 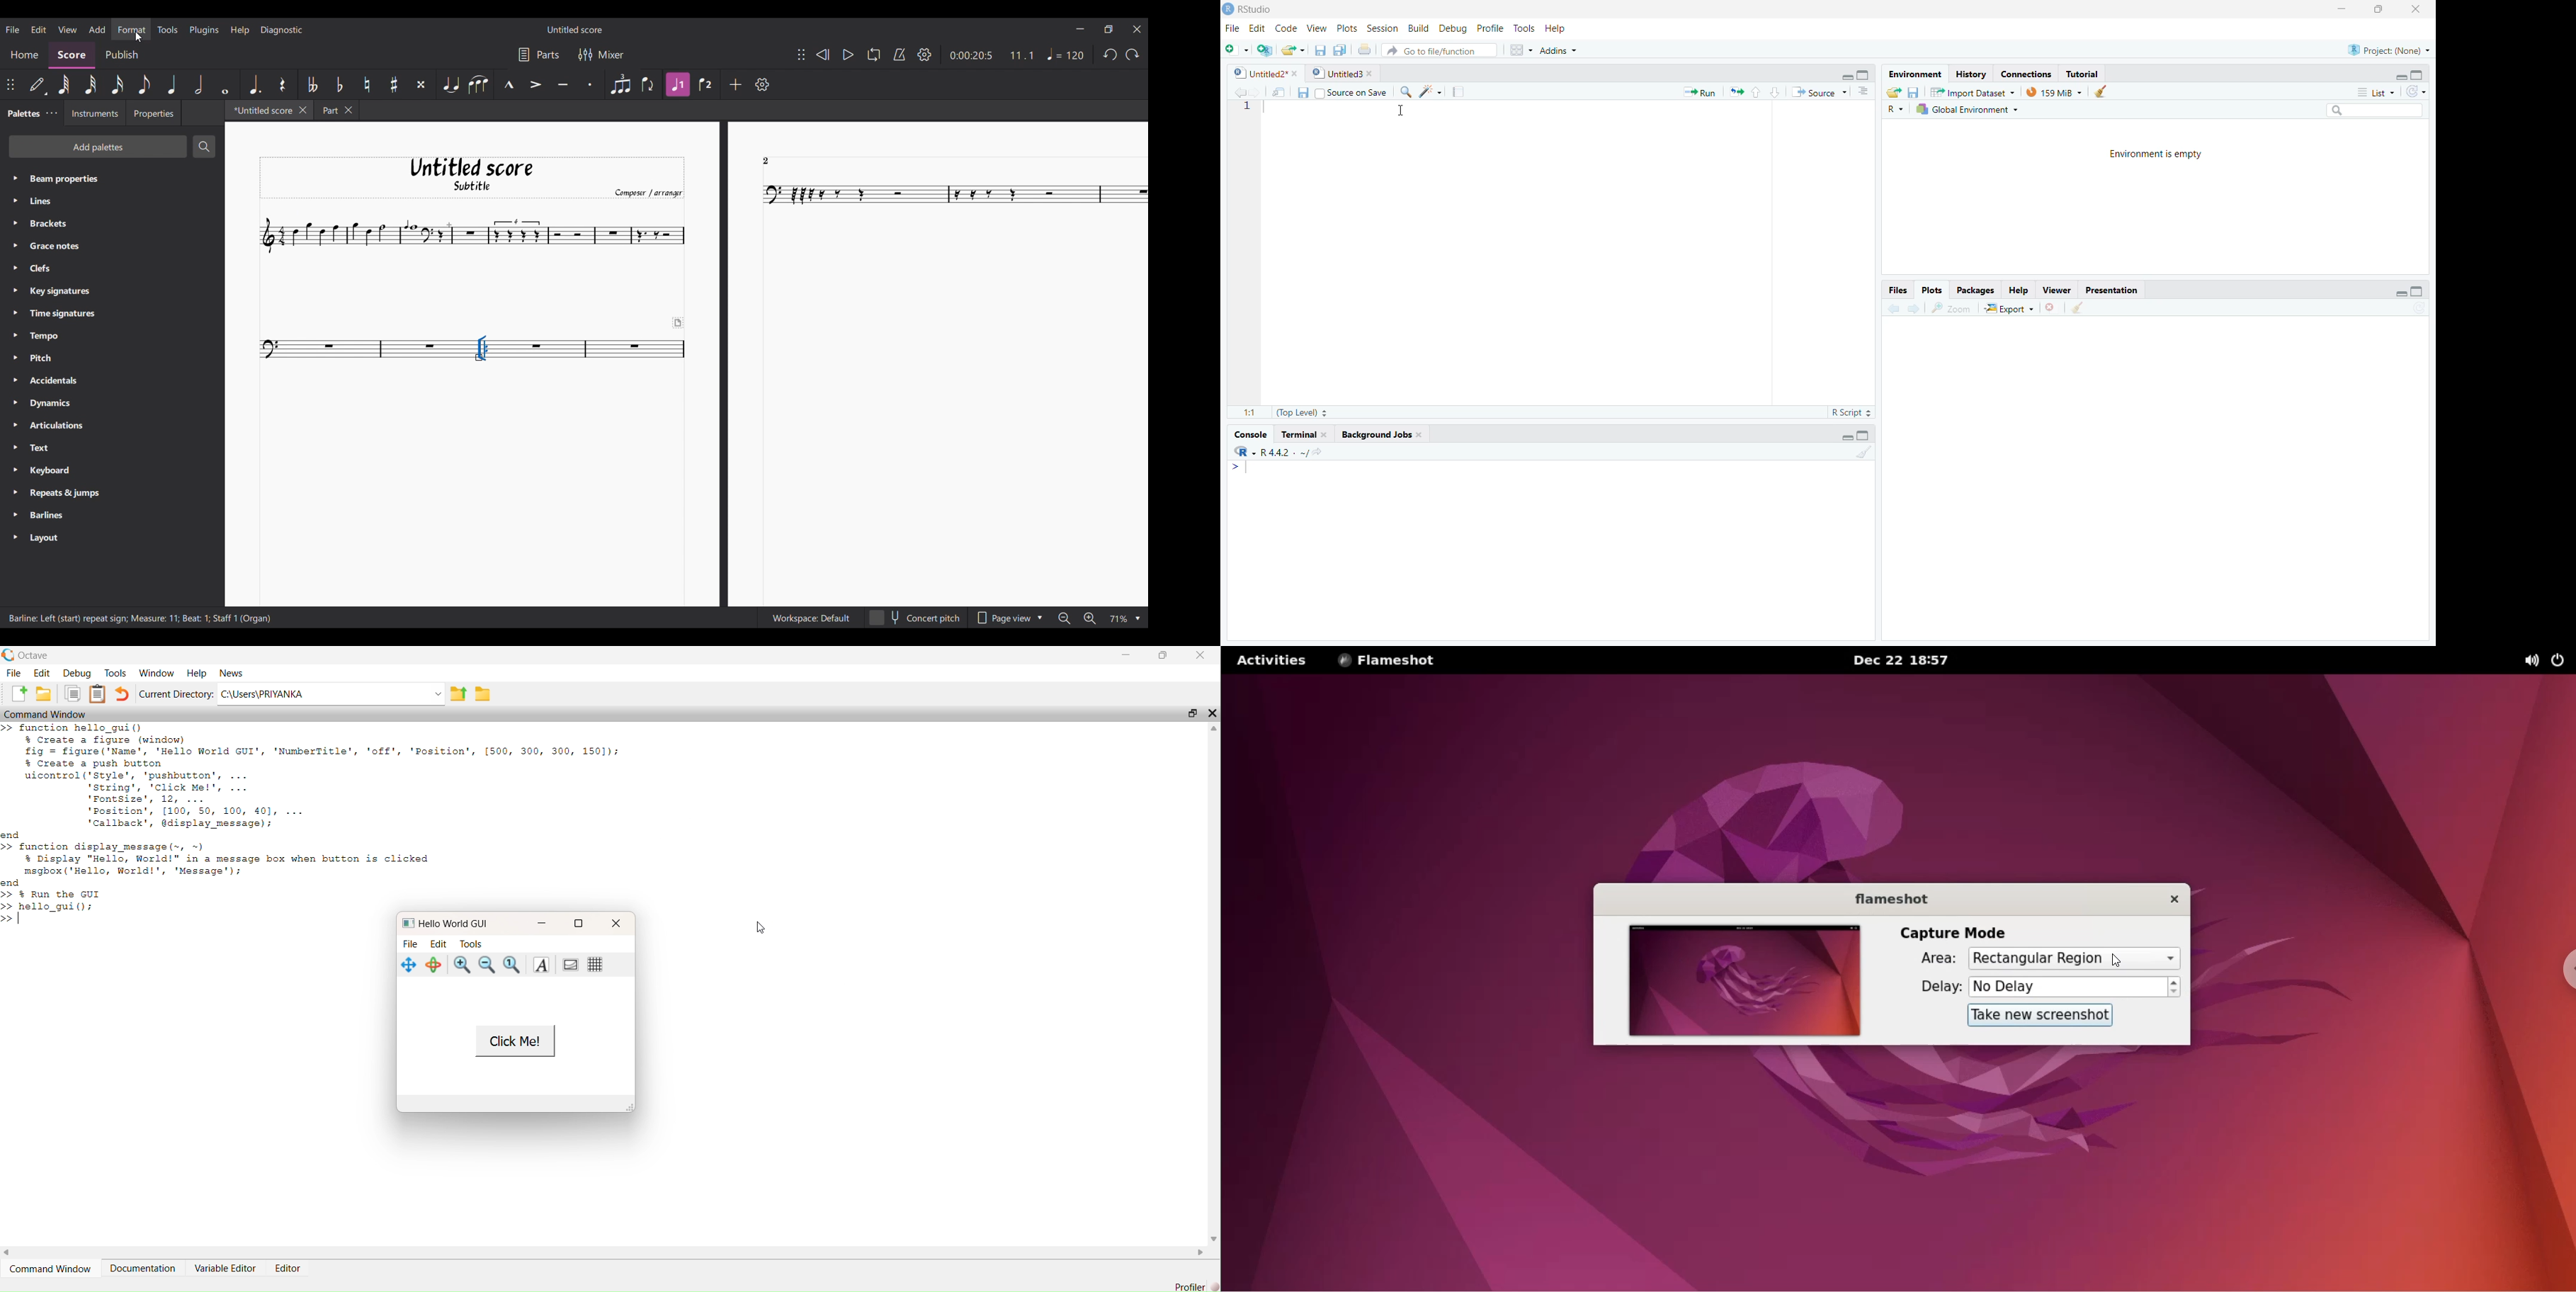 What do you see at coordinates (460, 966) in the screenshot?
I see `zoom in` at bounding box center [460, 966].